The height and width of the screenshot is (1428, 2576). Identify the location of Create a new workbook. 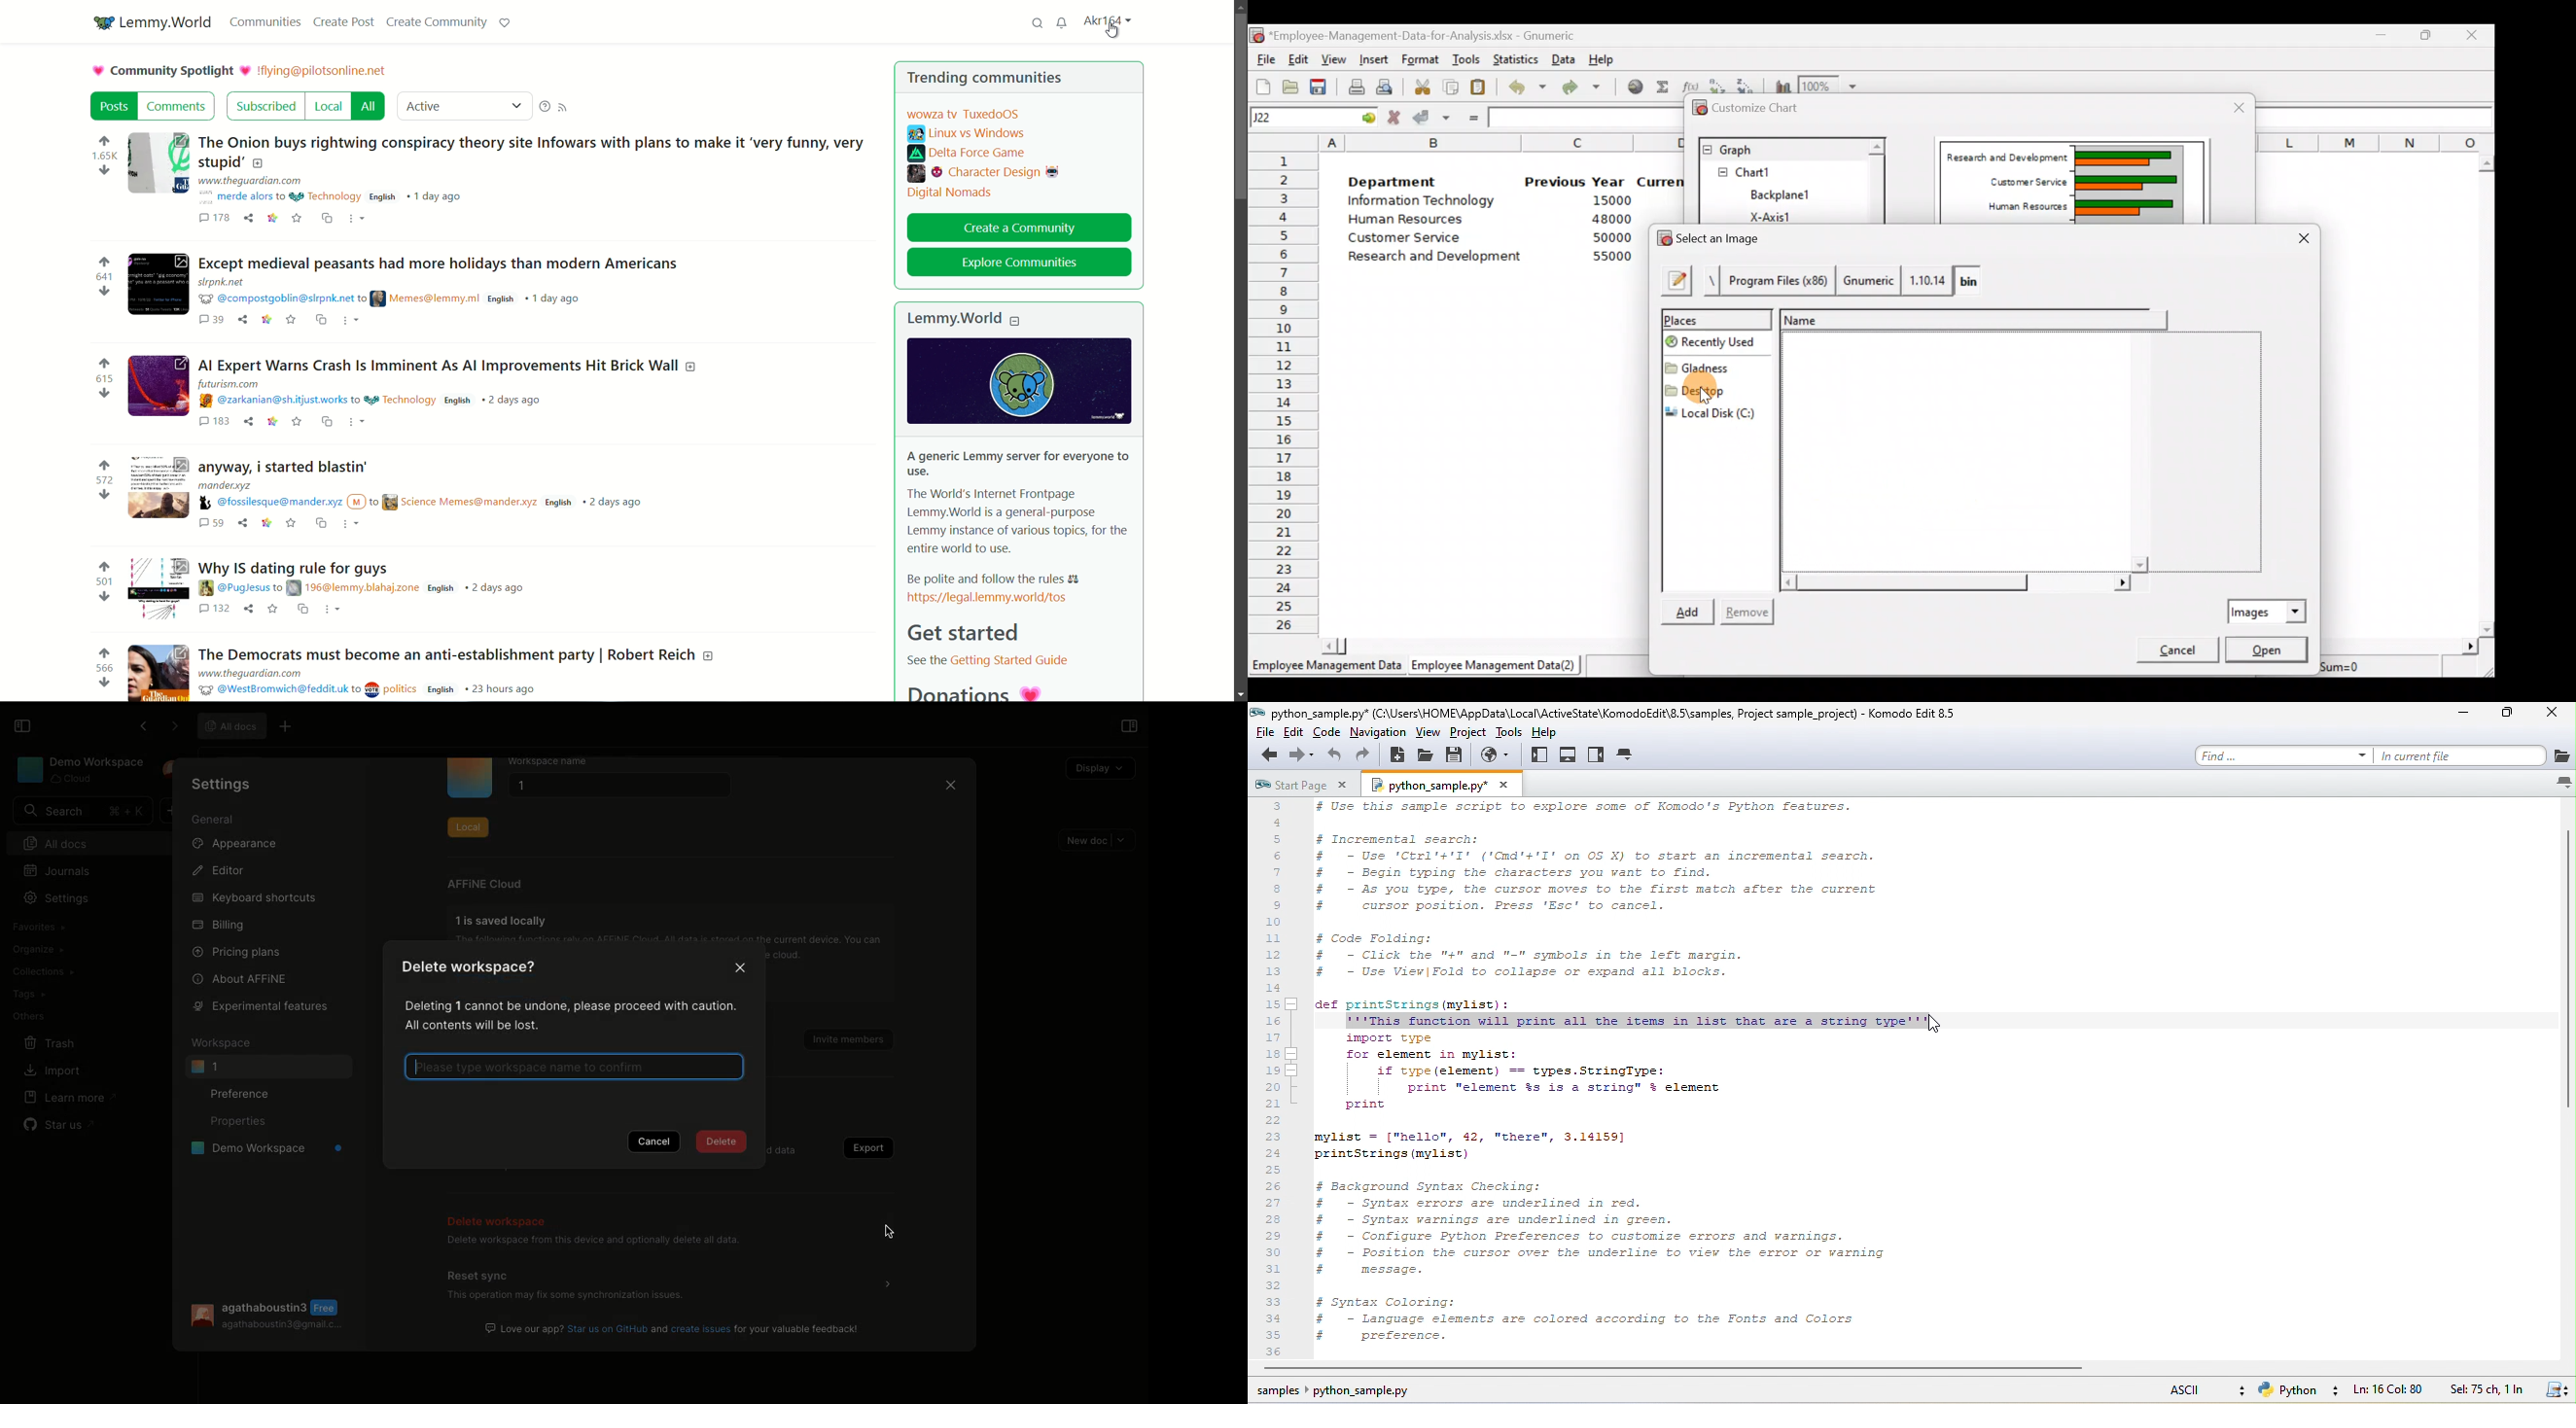
(1262, 85).